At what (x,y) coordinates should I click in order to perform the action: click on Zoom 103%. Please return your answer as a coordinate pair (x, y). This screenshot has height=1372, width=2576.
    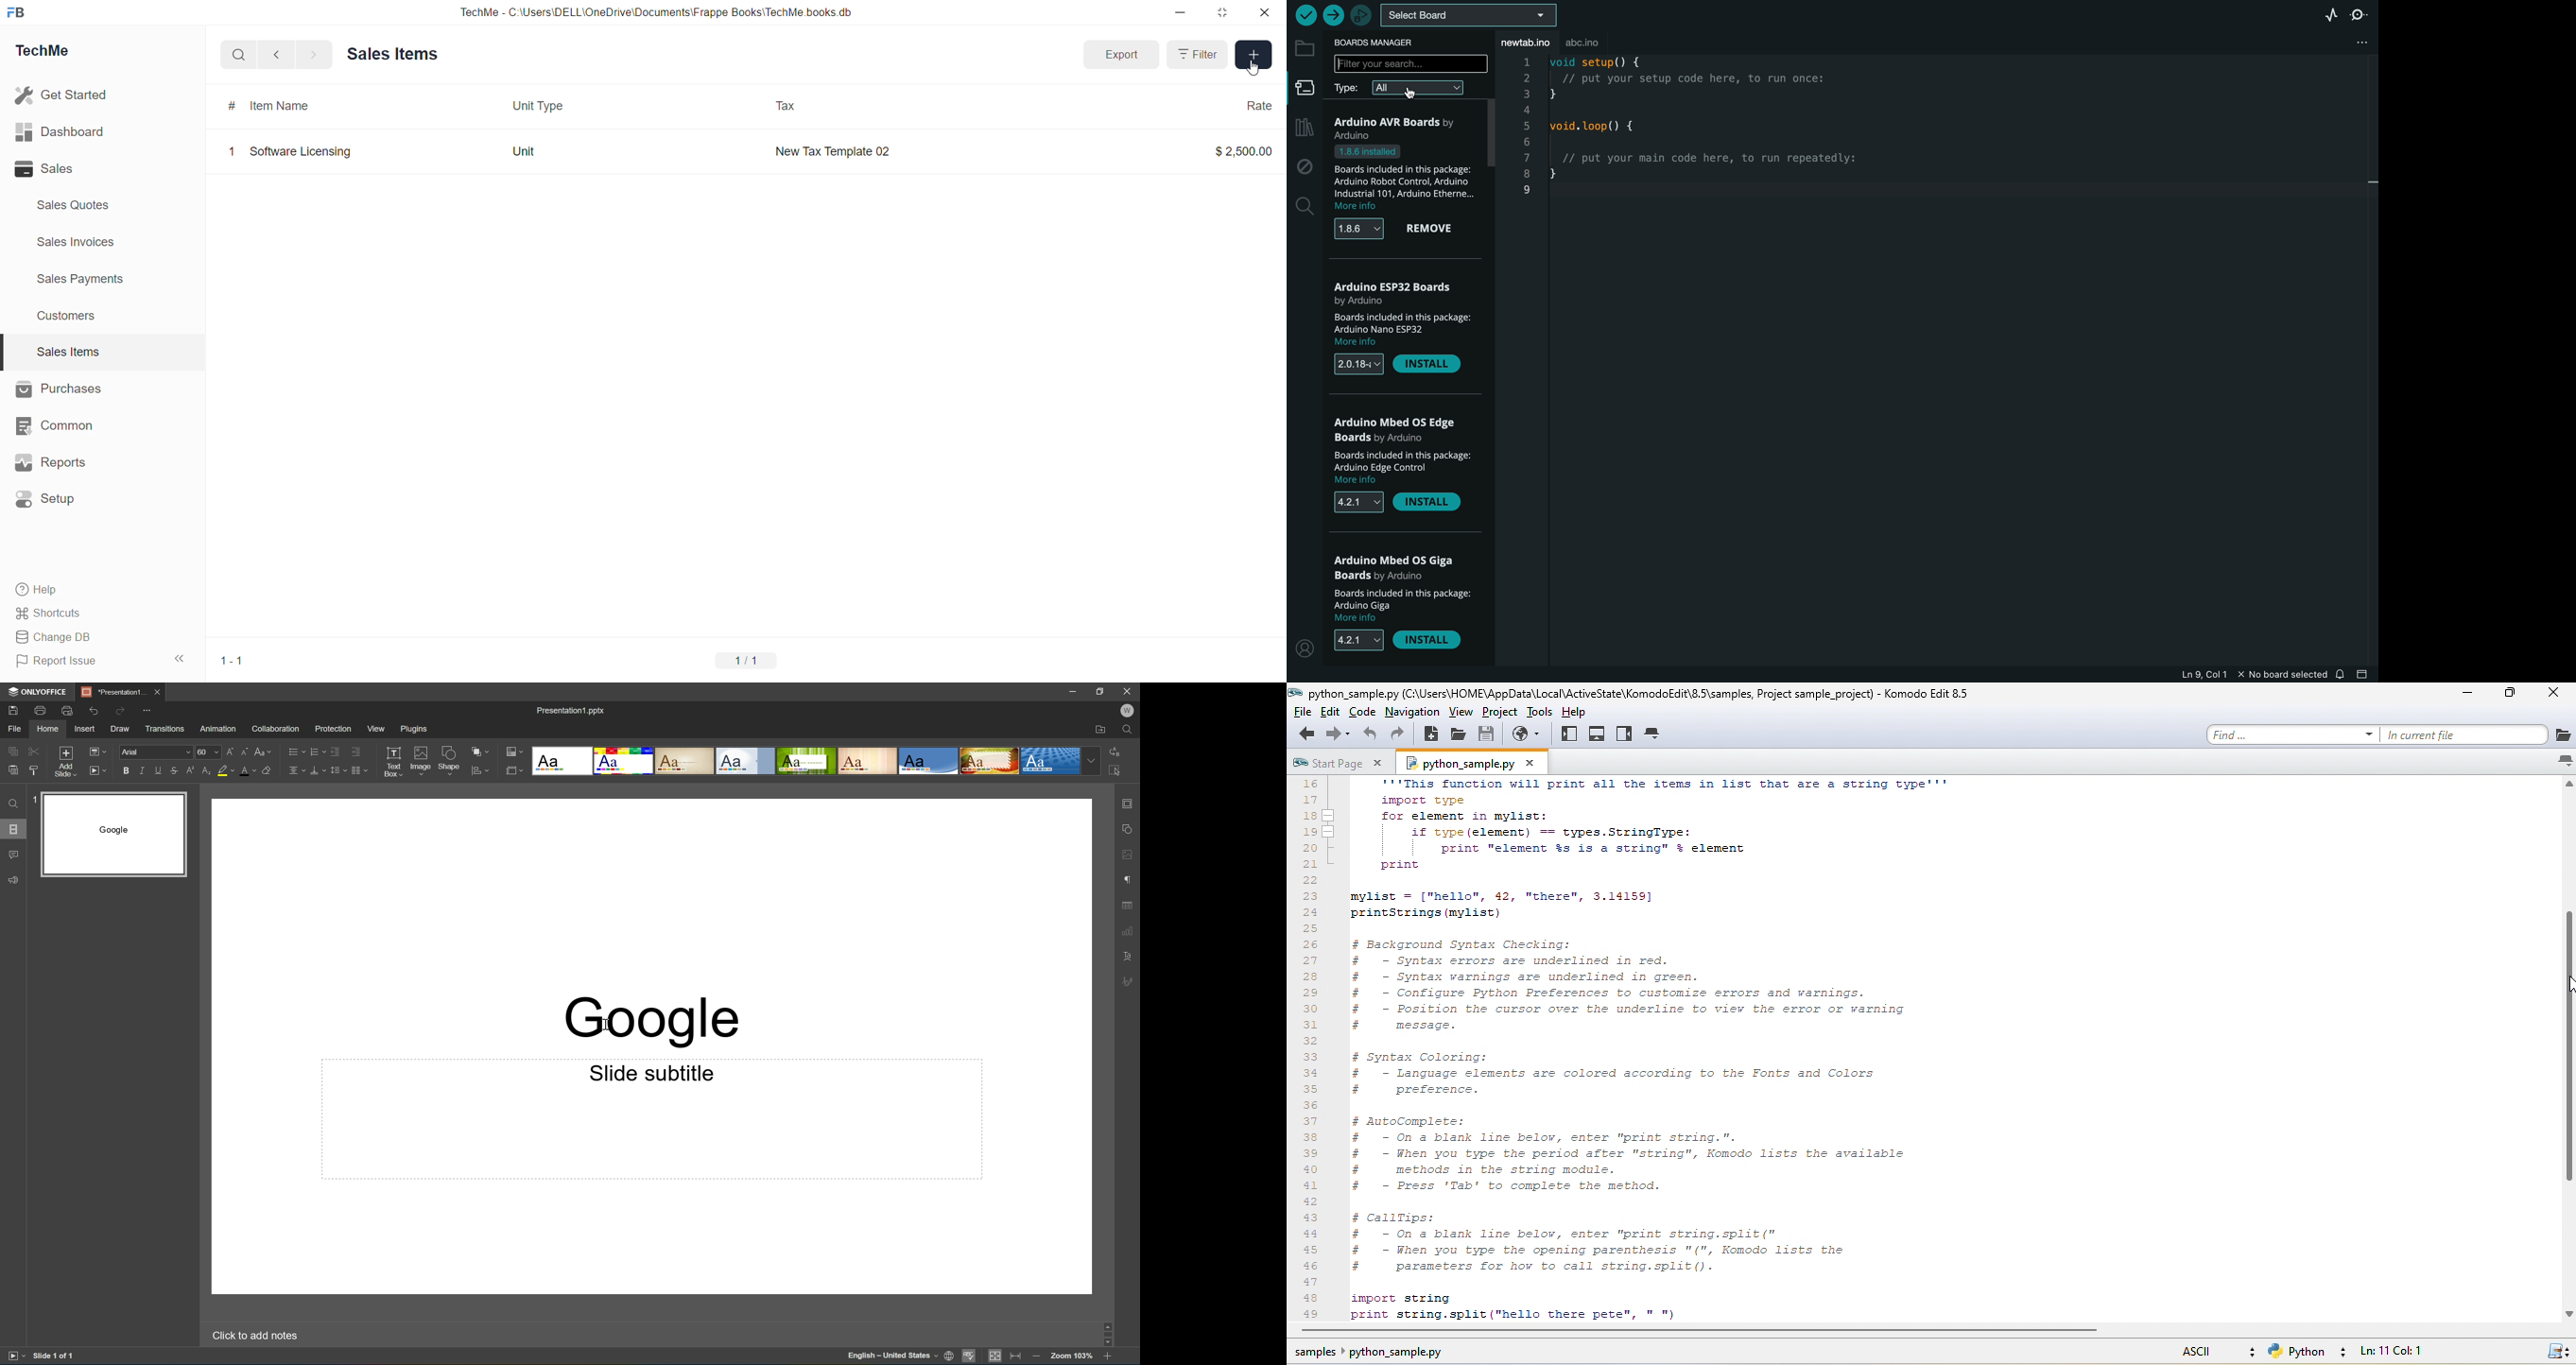
    Looking at the image, I should click on (1073, 1355).